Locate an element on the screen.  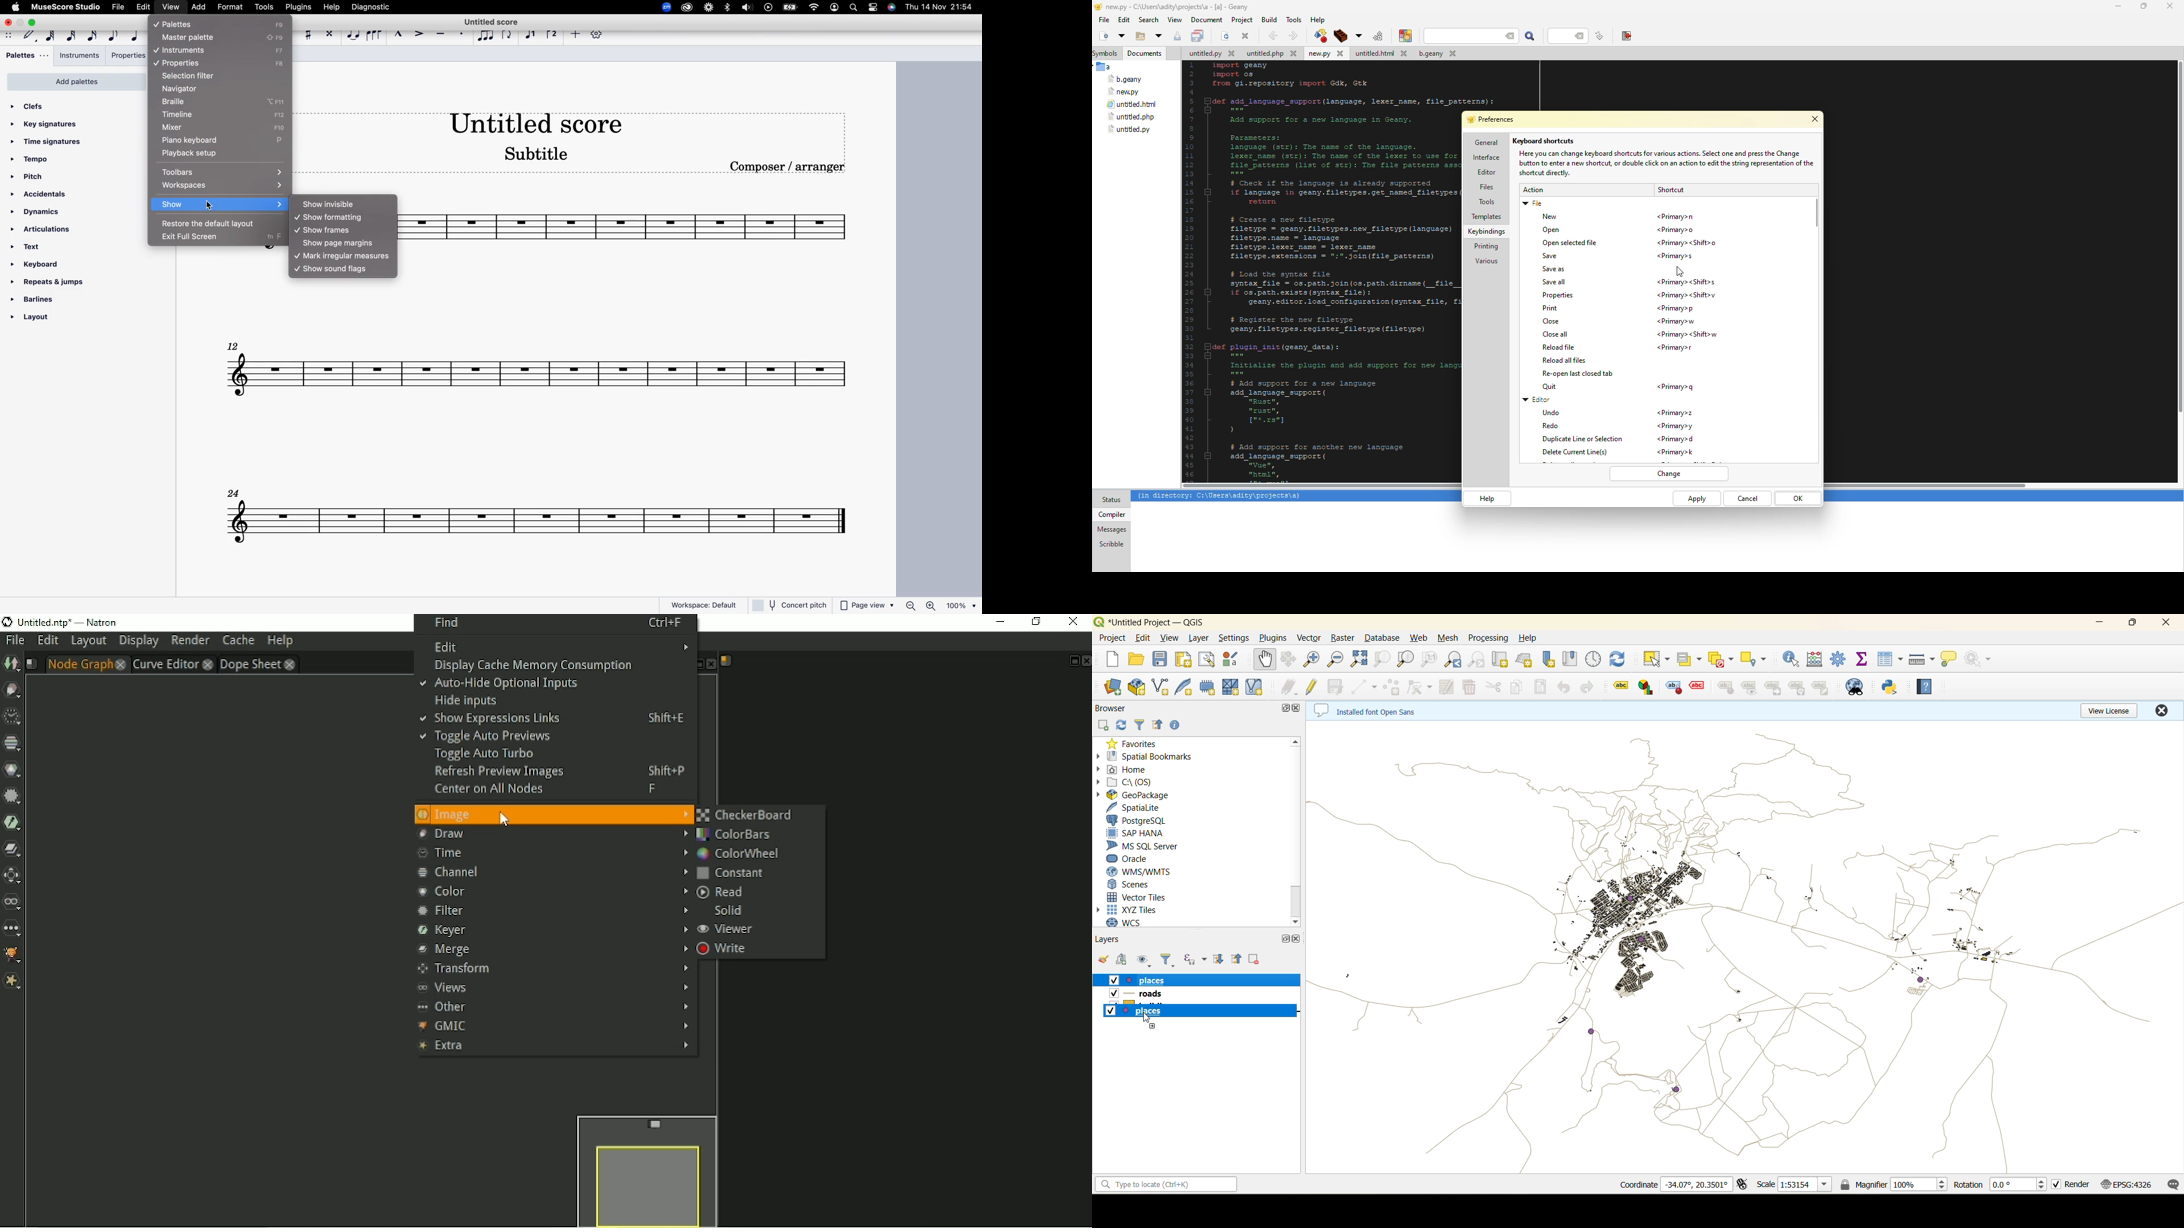
P is located at coordinates (281, 142).